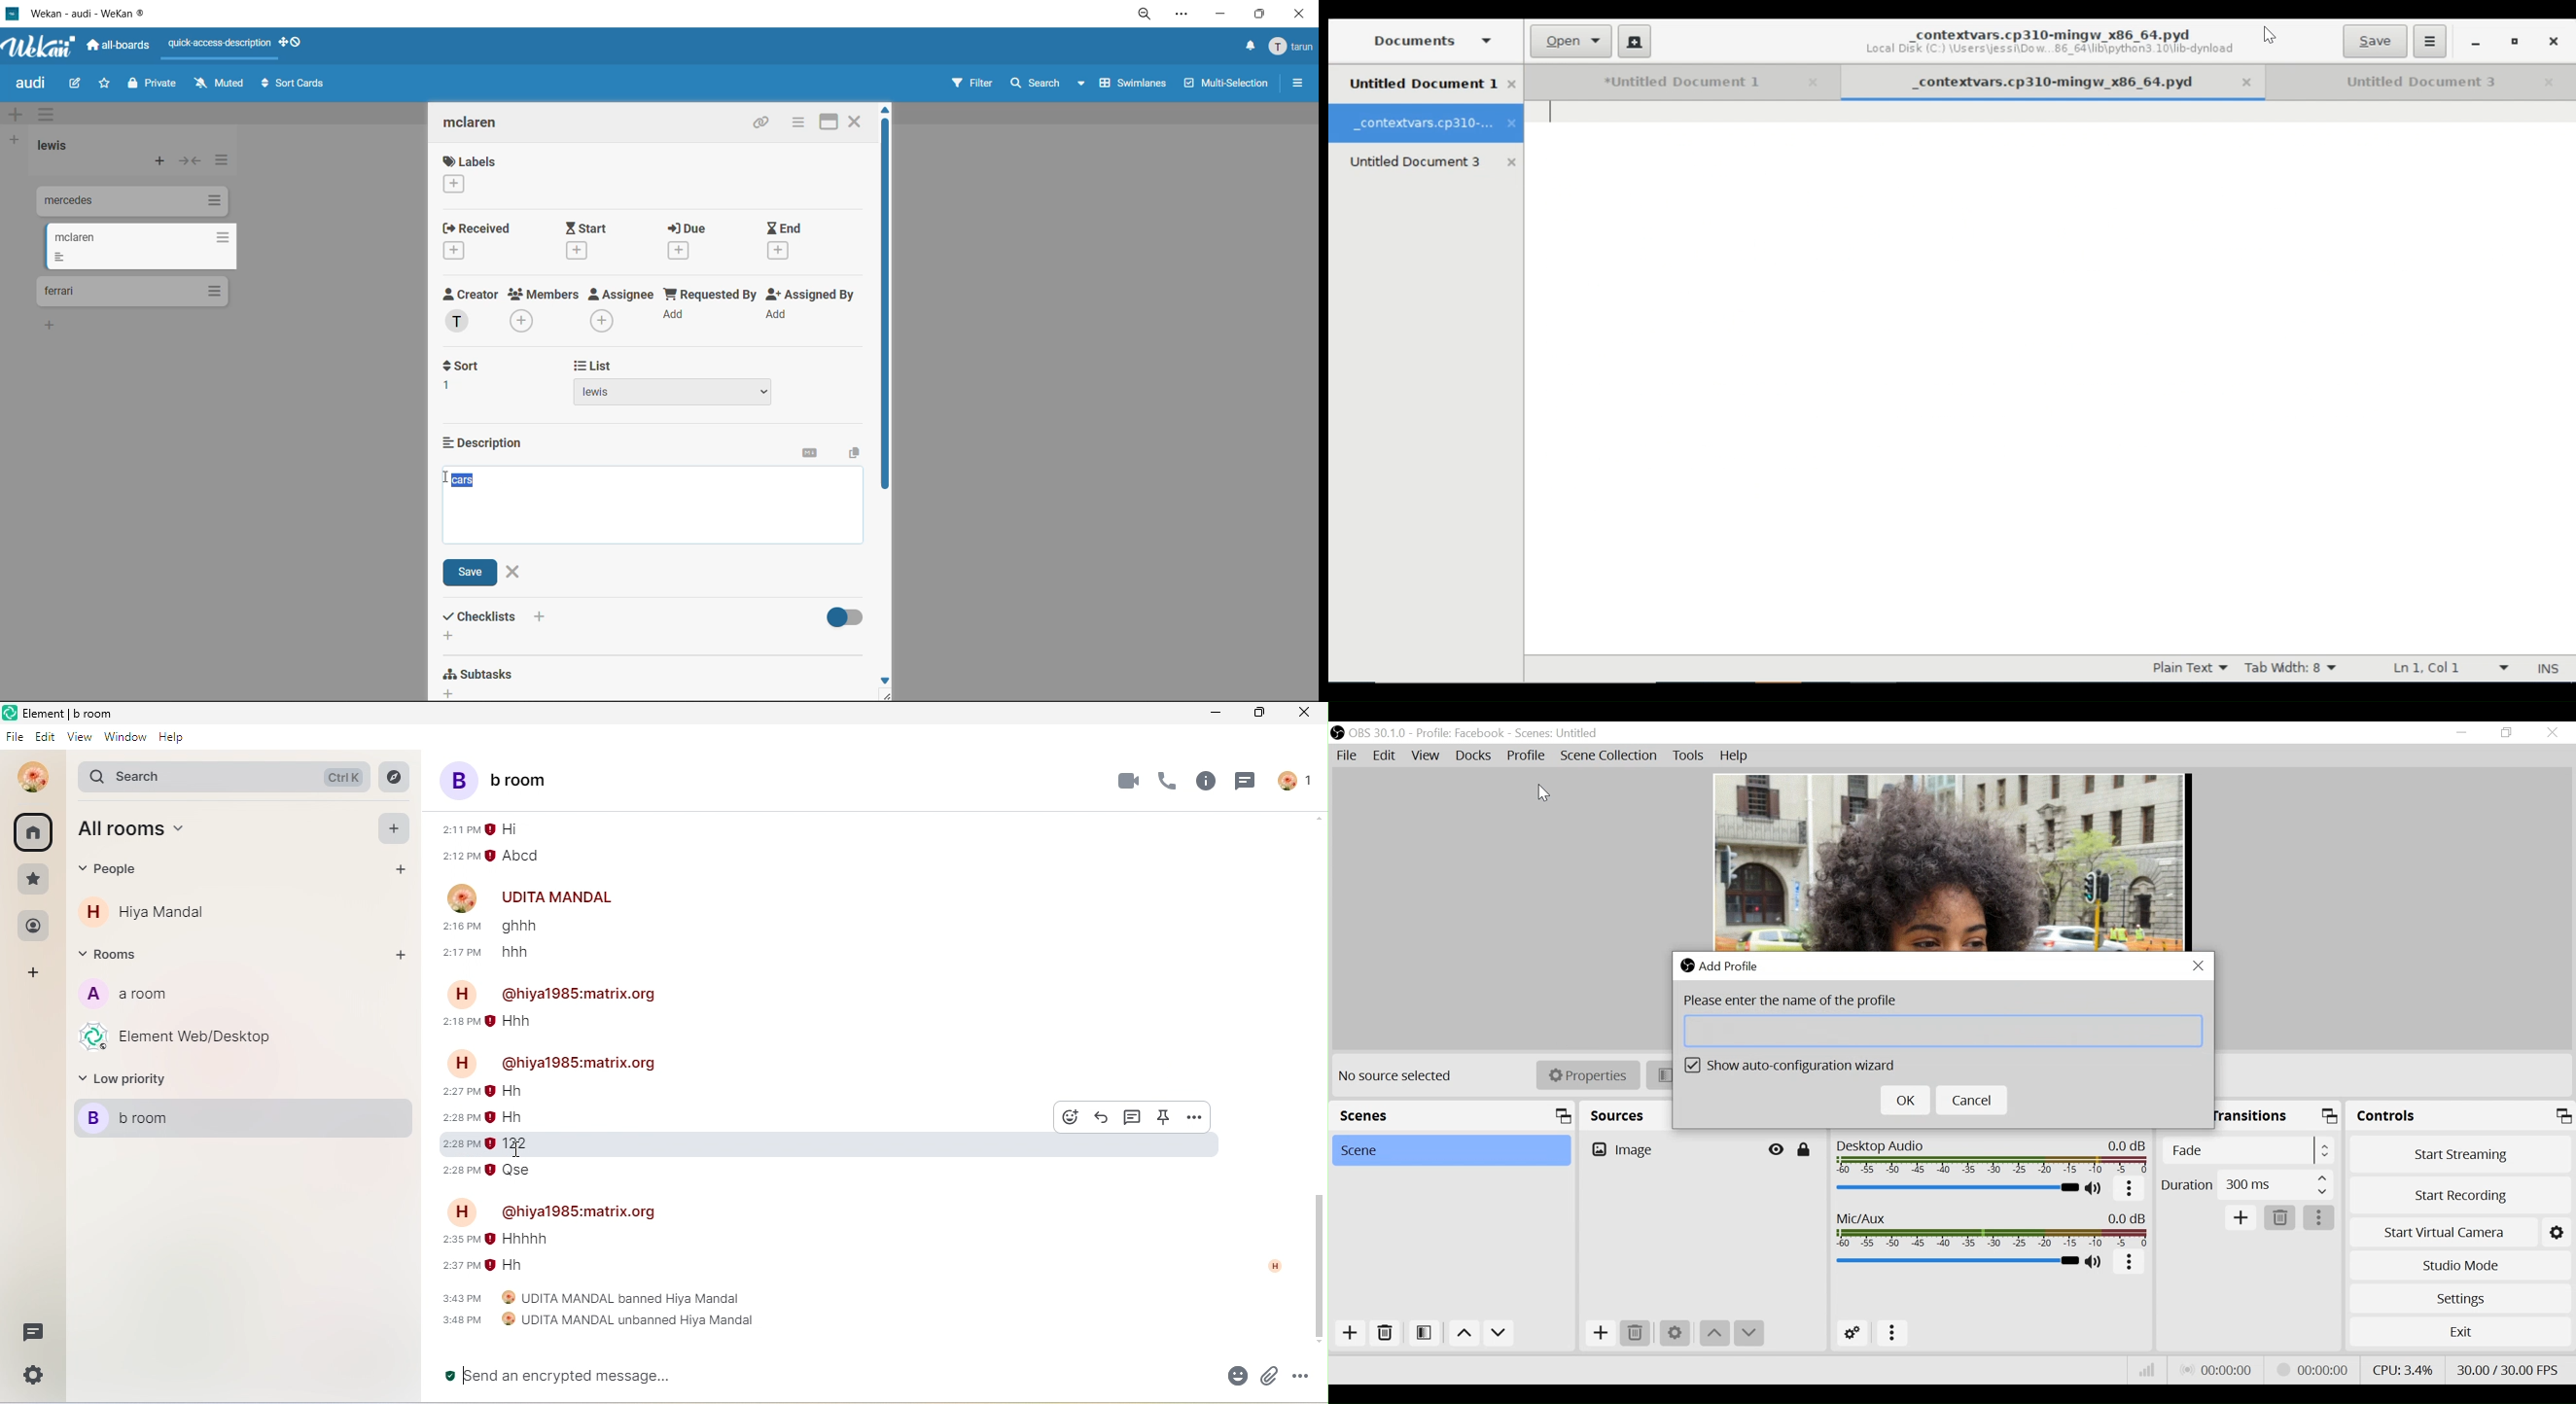 The height and width of the screenshot is (1428, 2576). Describe the element at coordinates (79, 13) in the screenshot. I see `app title` at that location.